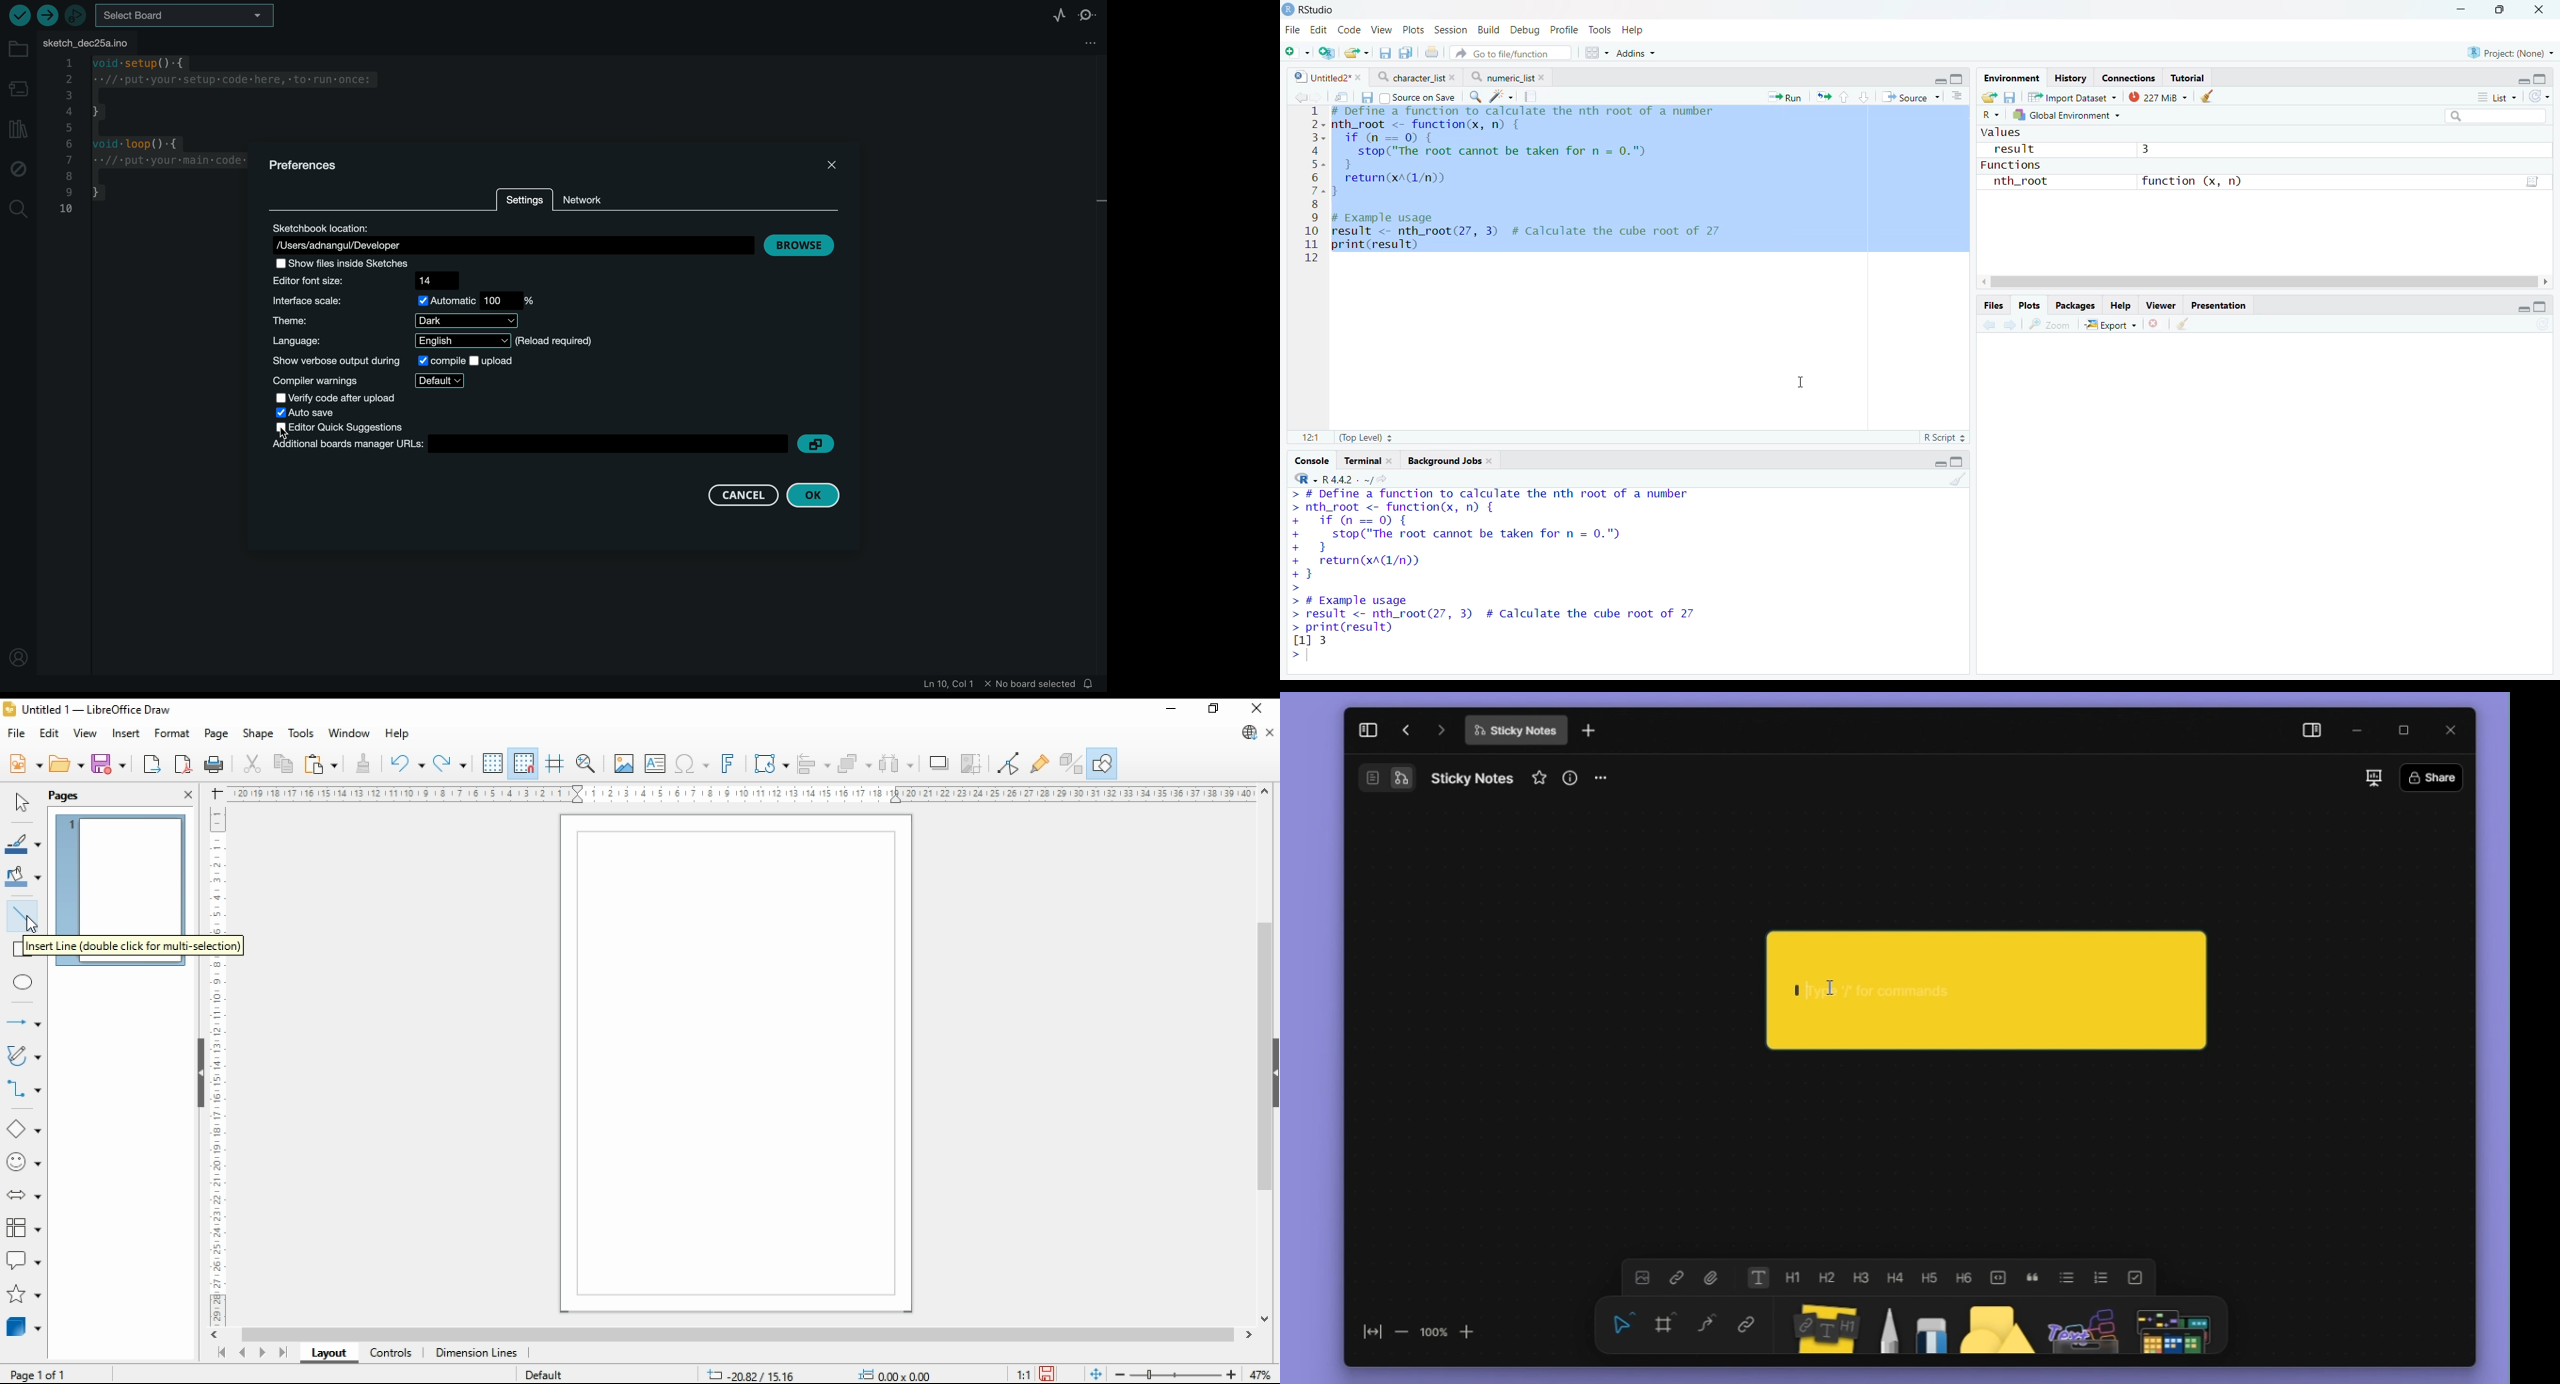  What do you see at coordinates (350, 263) in the screenshot?
I see `show  files` at bounding box center [350, 263].